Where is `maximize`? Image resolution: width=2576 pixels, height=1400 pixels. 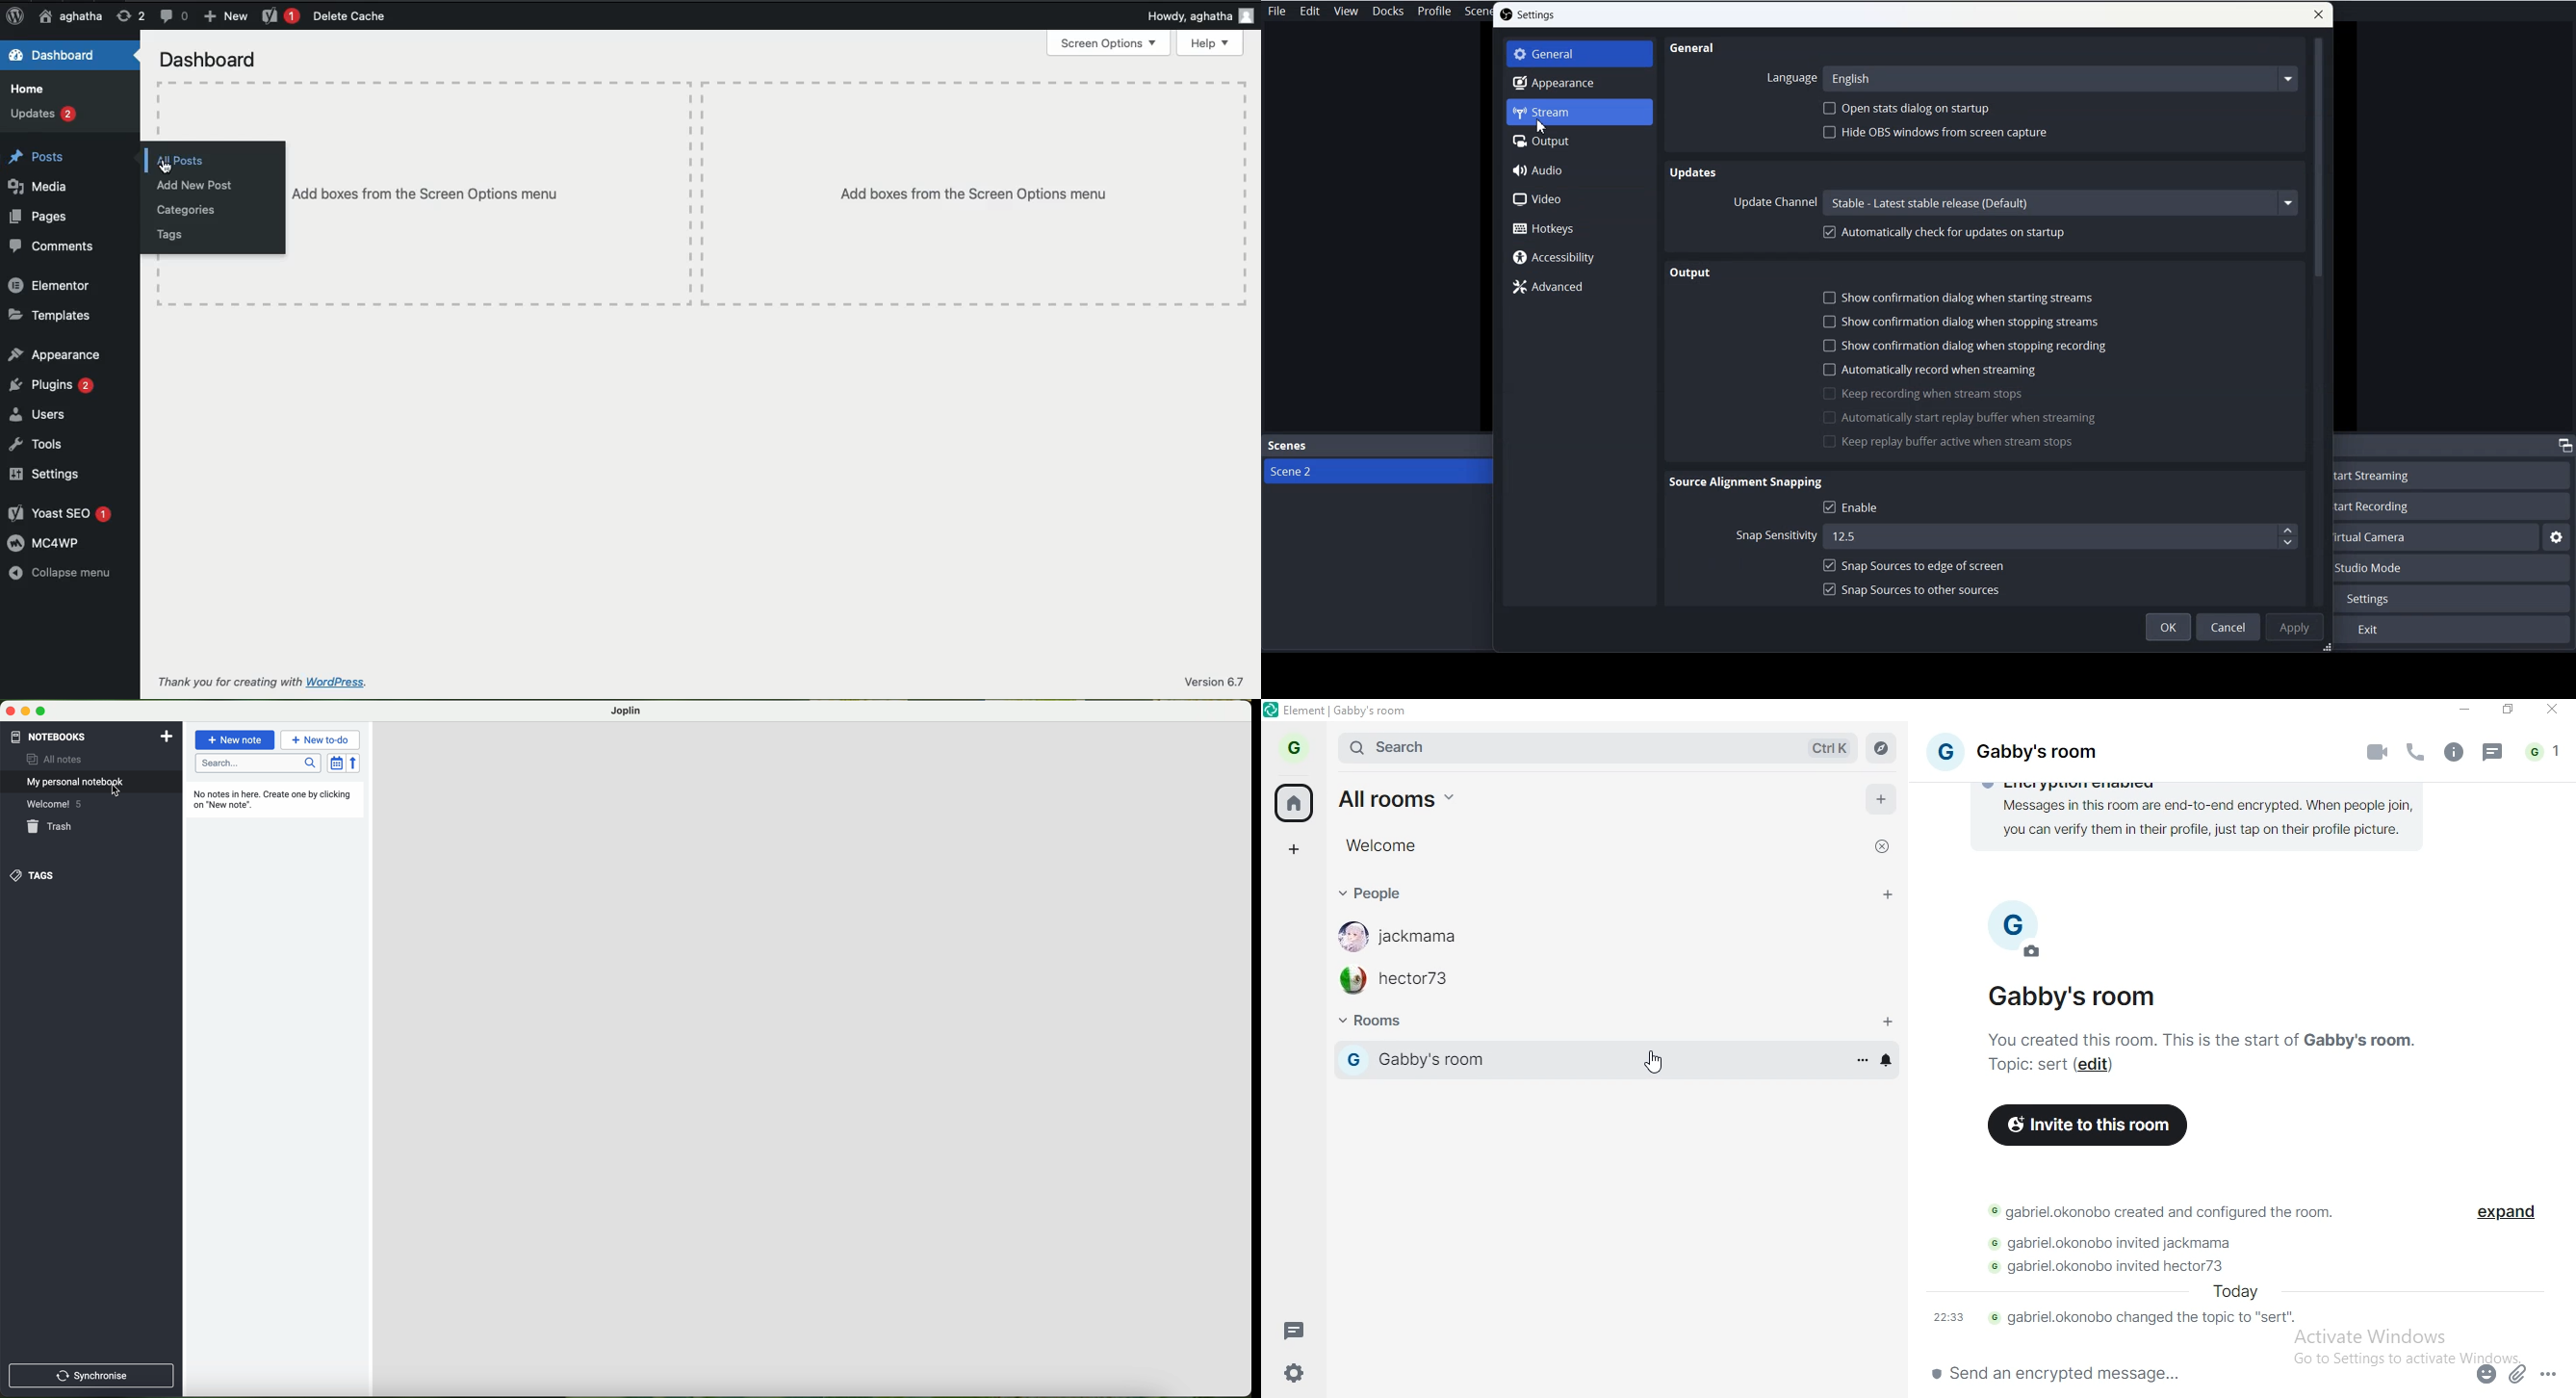 maximize is located at coordinates (41, 712).